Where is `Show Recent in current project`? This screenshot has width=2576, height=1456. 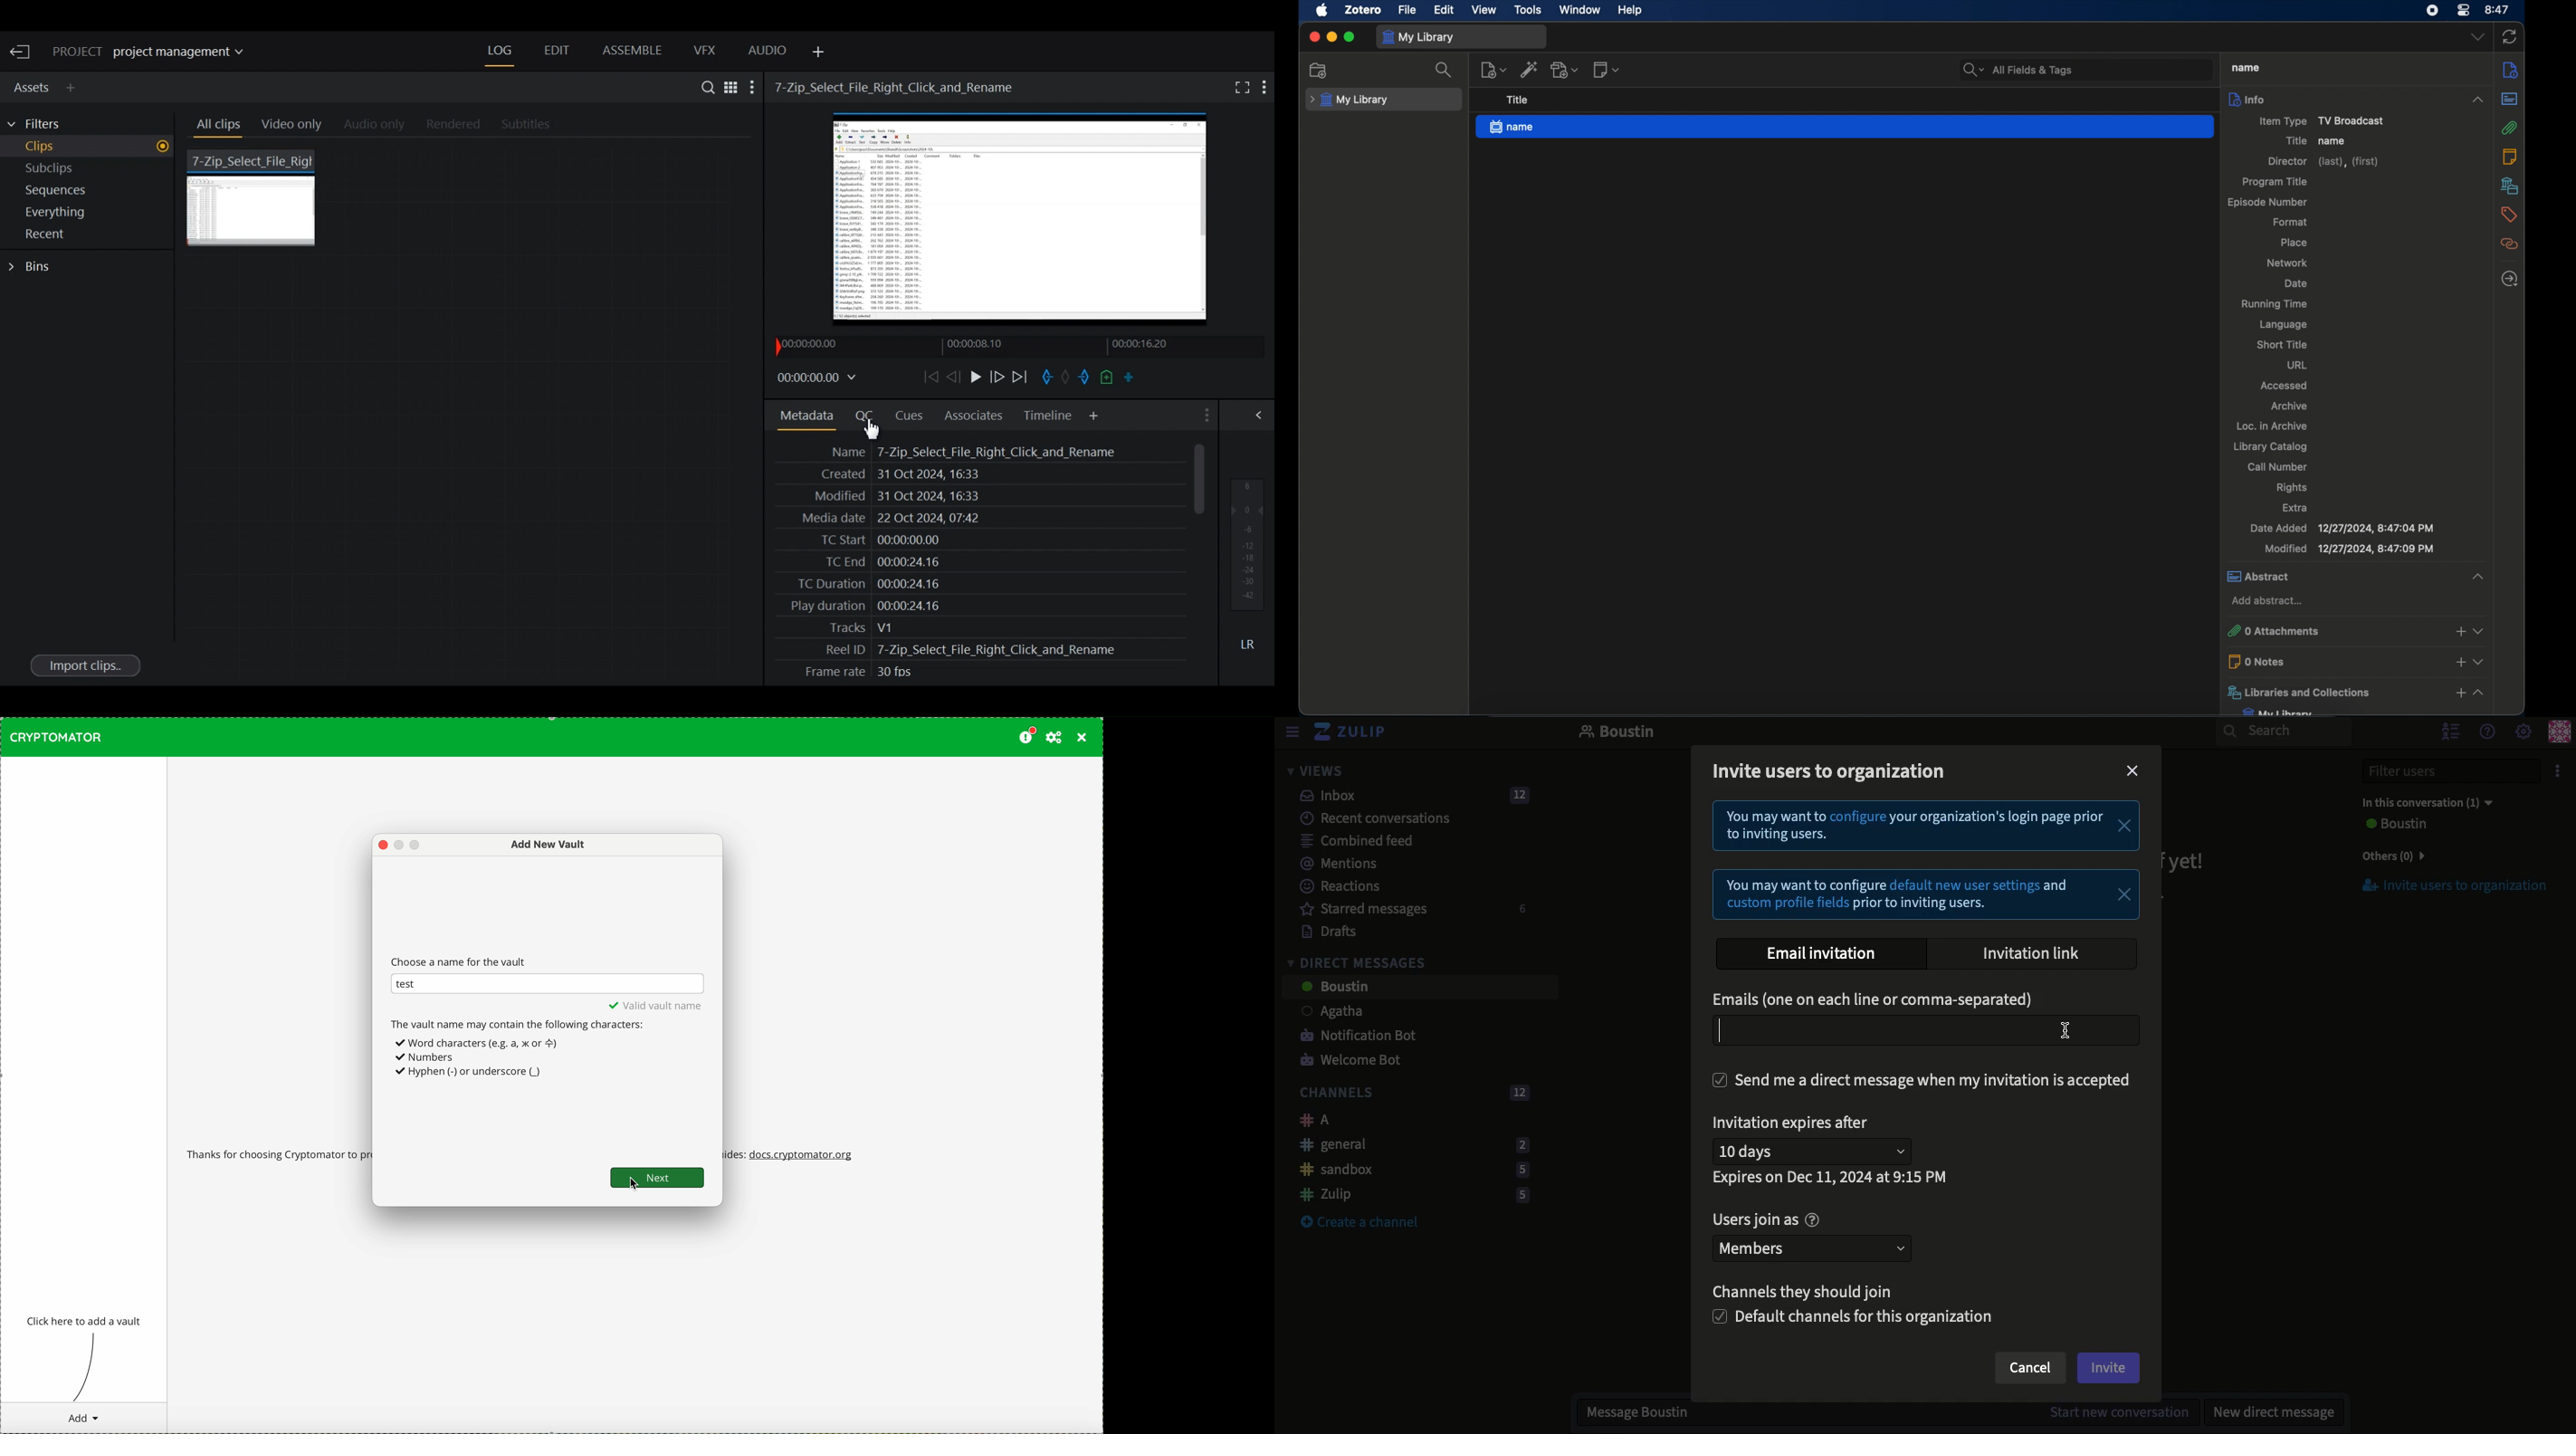 Show Recent in current project is located at coordinates (89, 235).